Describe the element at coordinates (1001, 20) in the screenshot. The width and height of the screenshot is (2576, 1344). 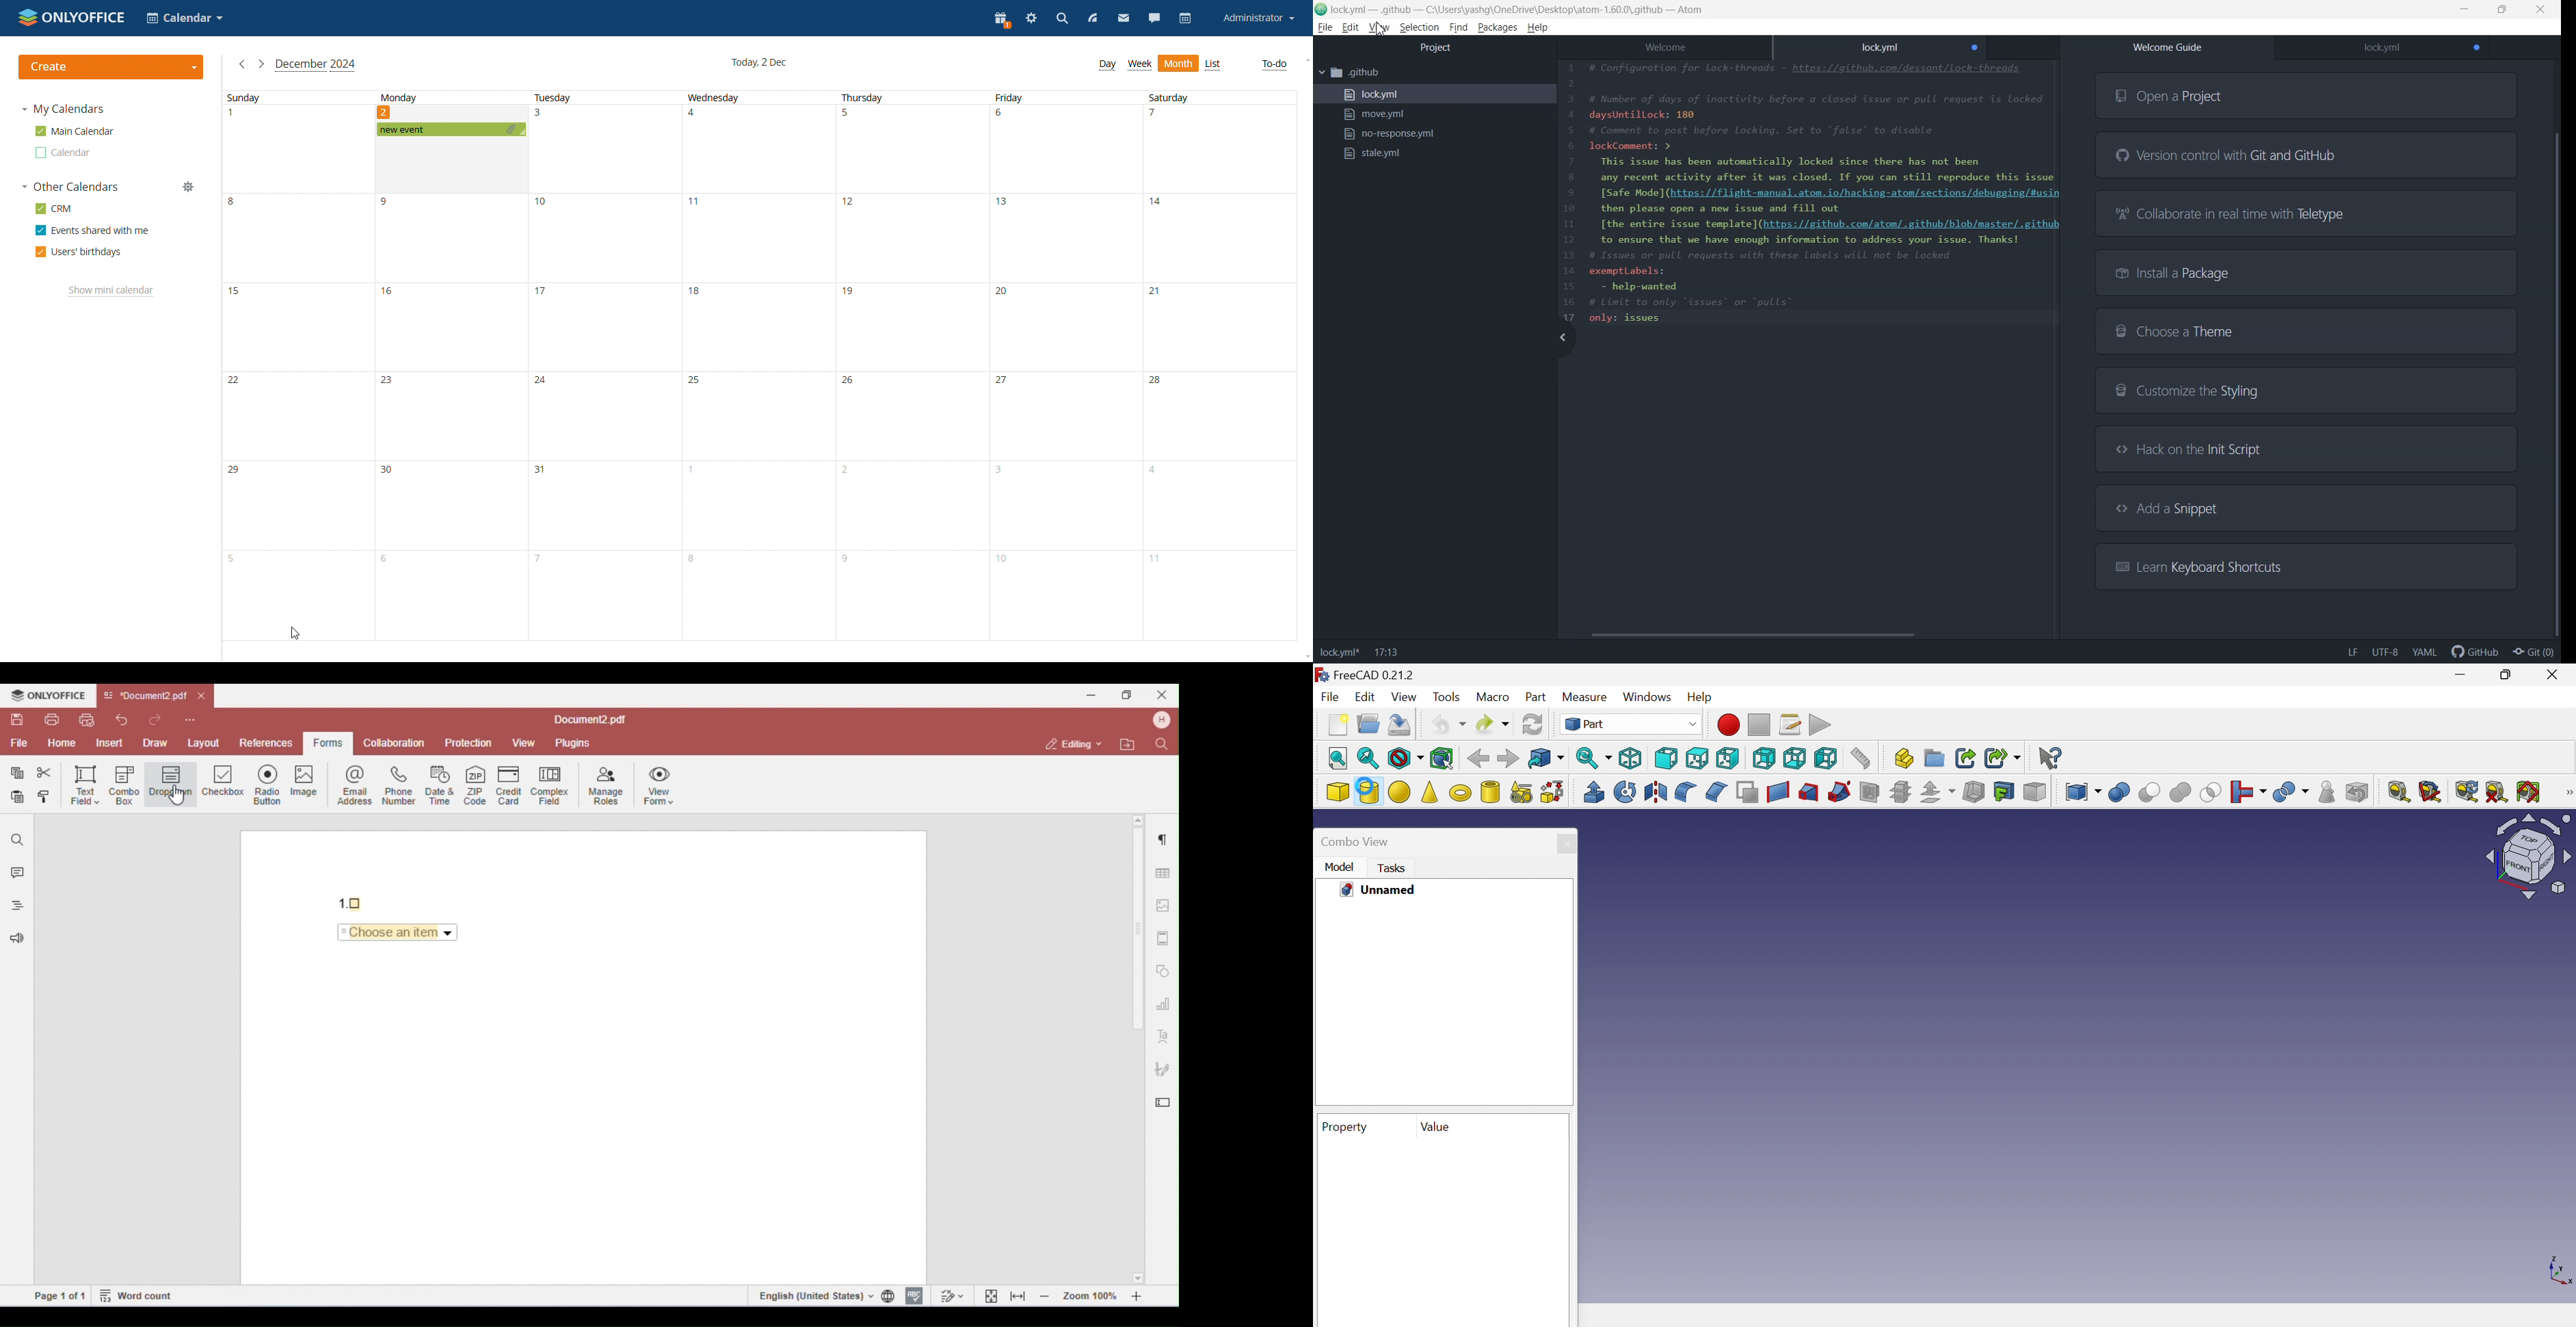
I see `present` at that location.